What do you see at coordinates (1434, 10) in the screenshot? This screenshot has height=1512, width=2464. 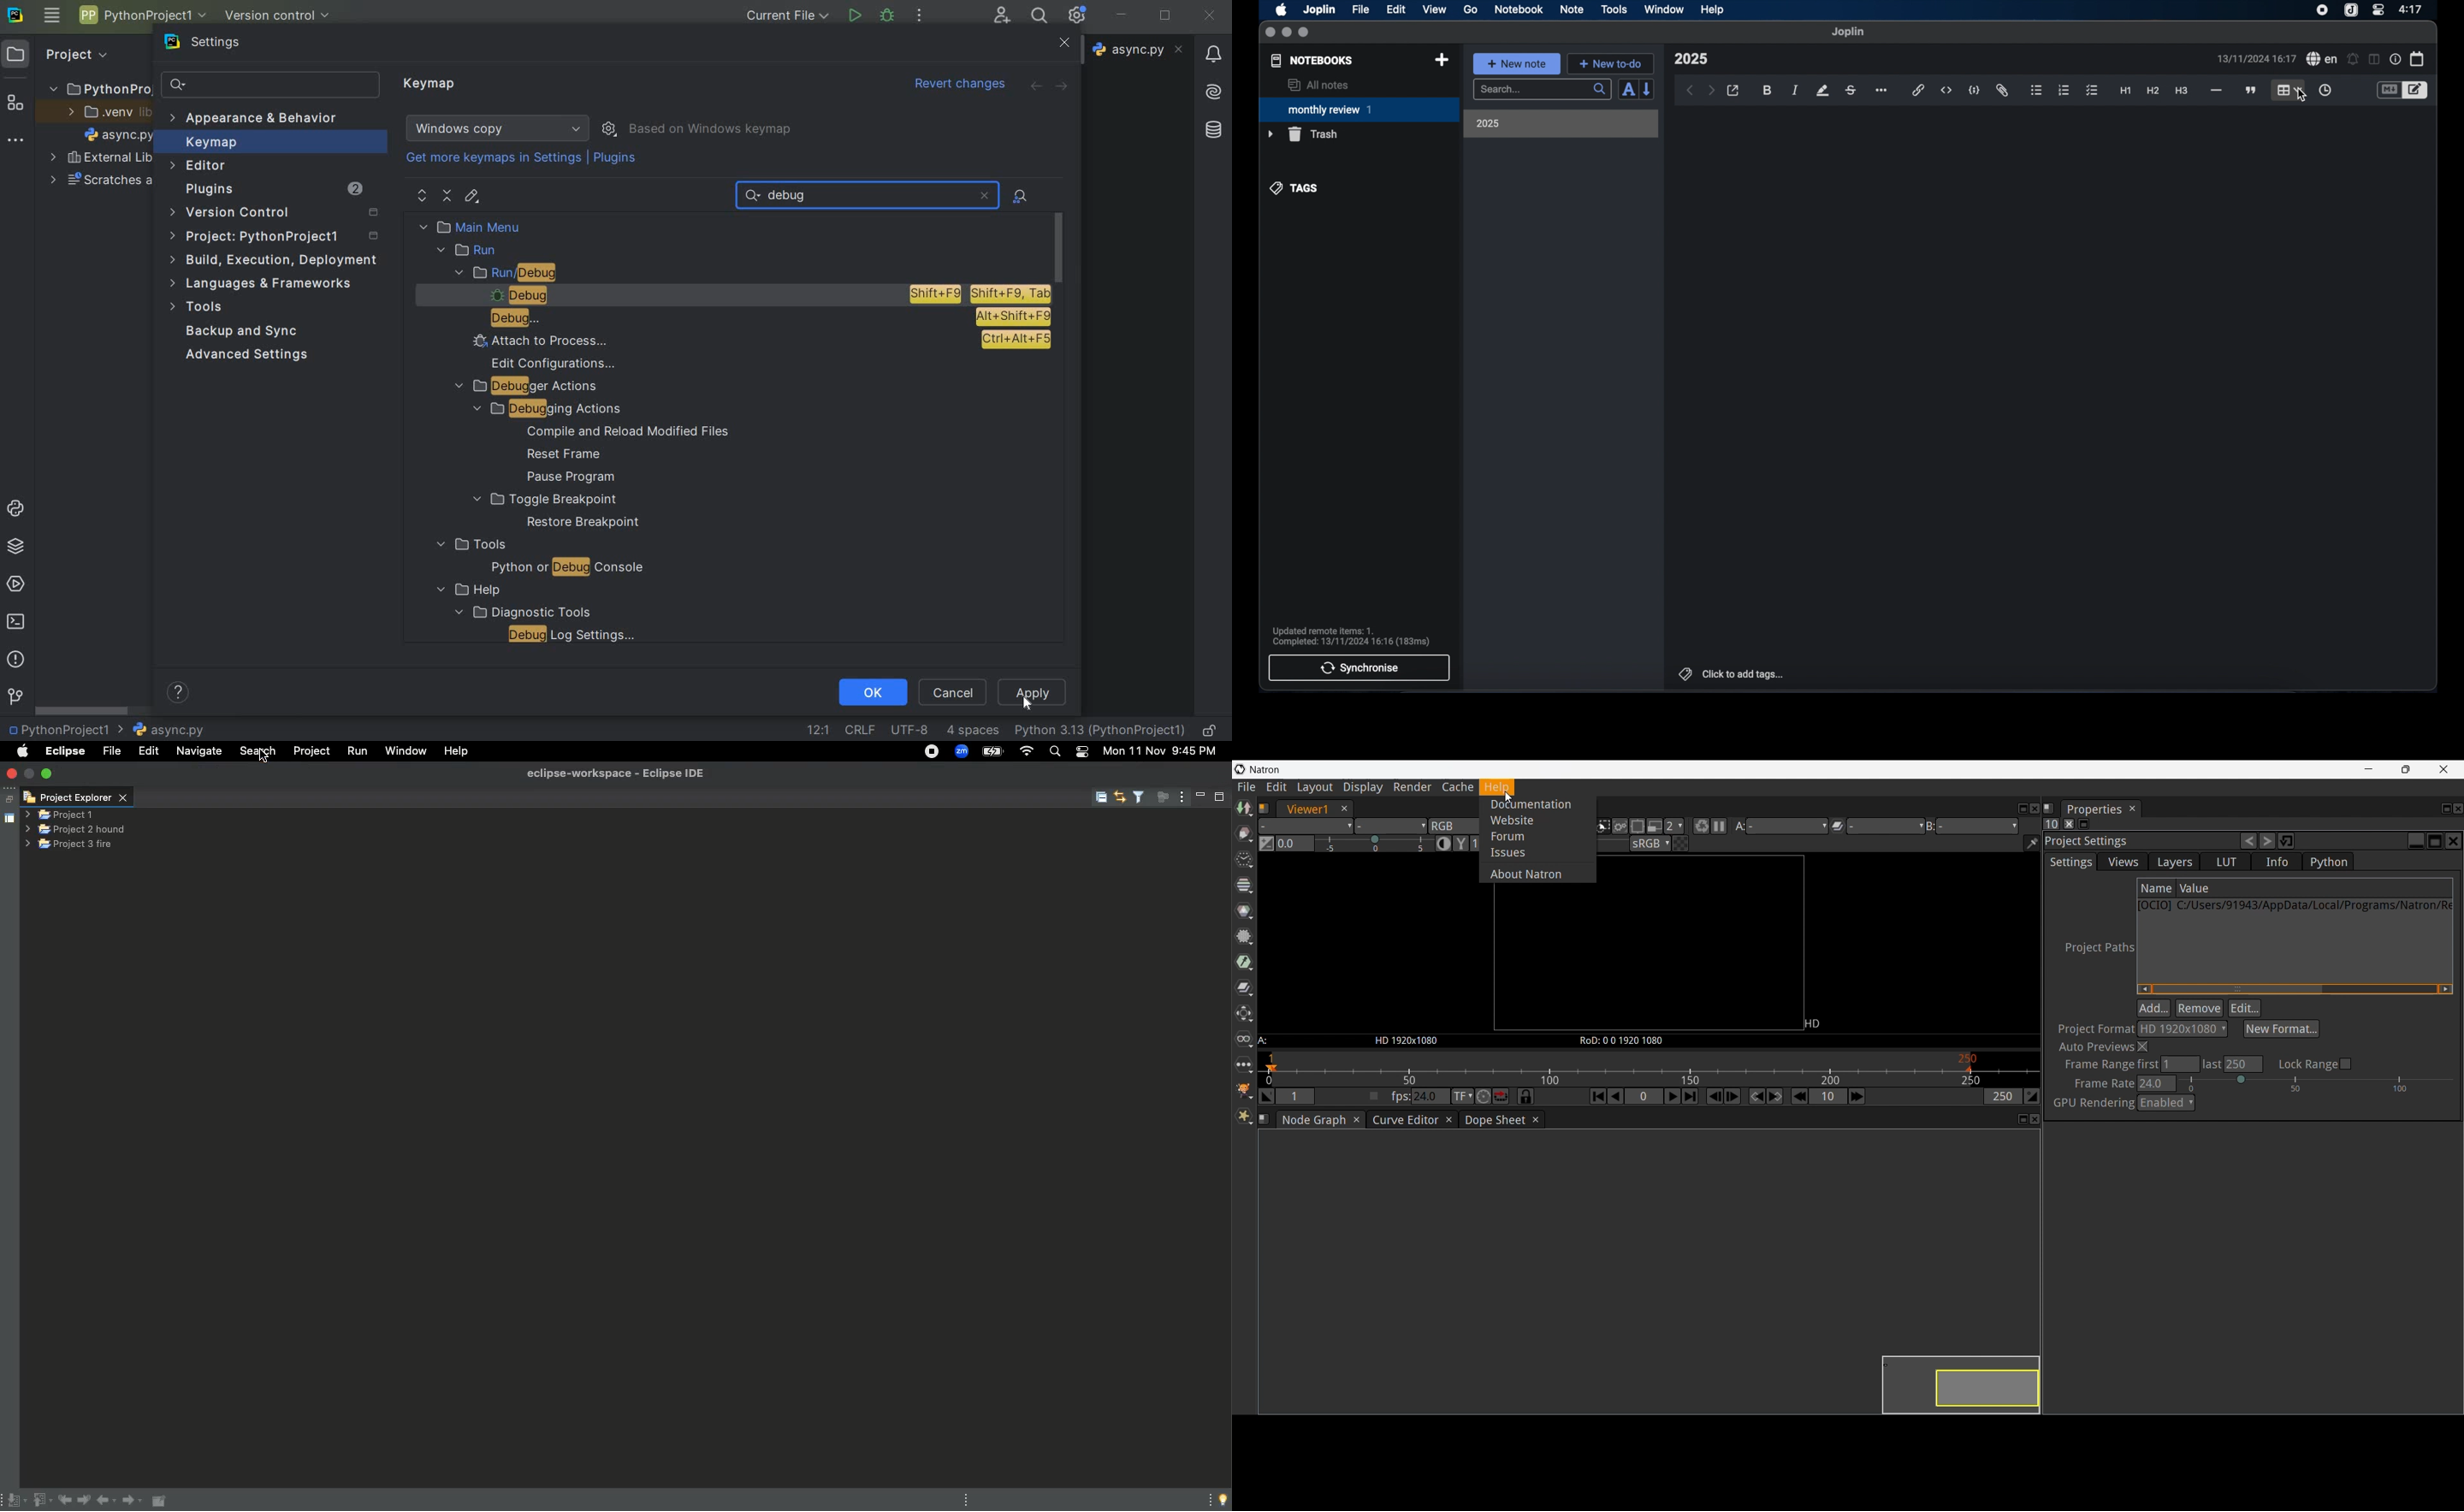 I see `view` at bounding box center [1434, 10].